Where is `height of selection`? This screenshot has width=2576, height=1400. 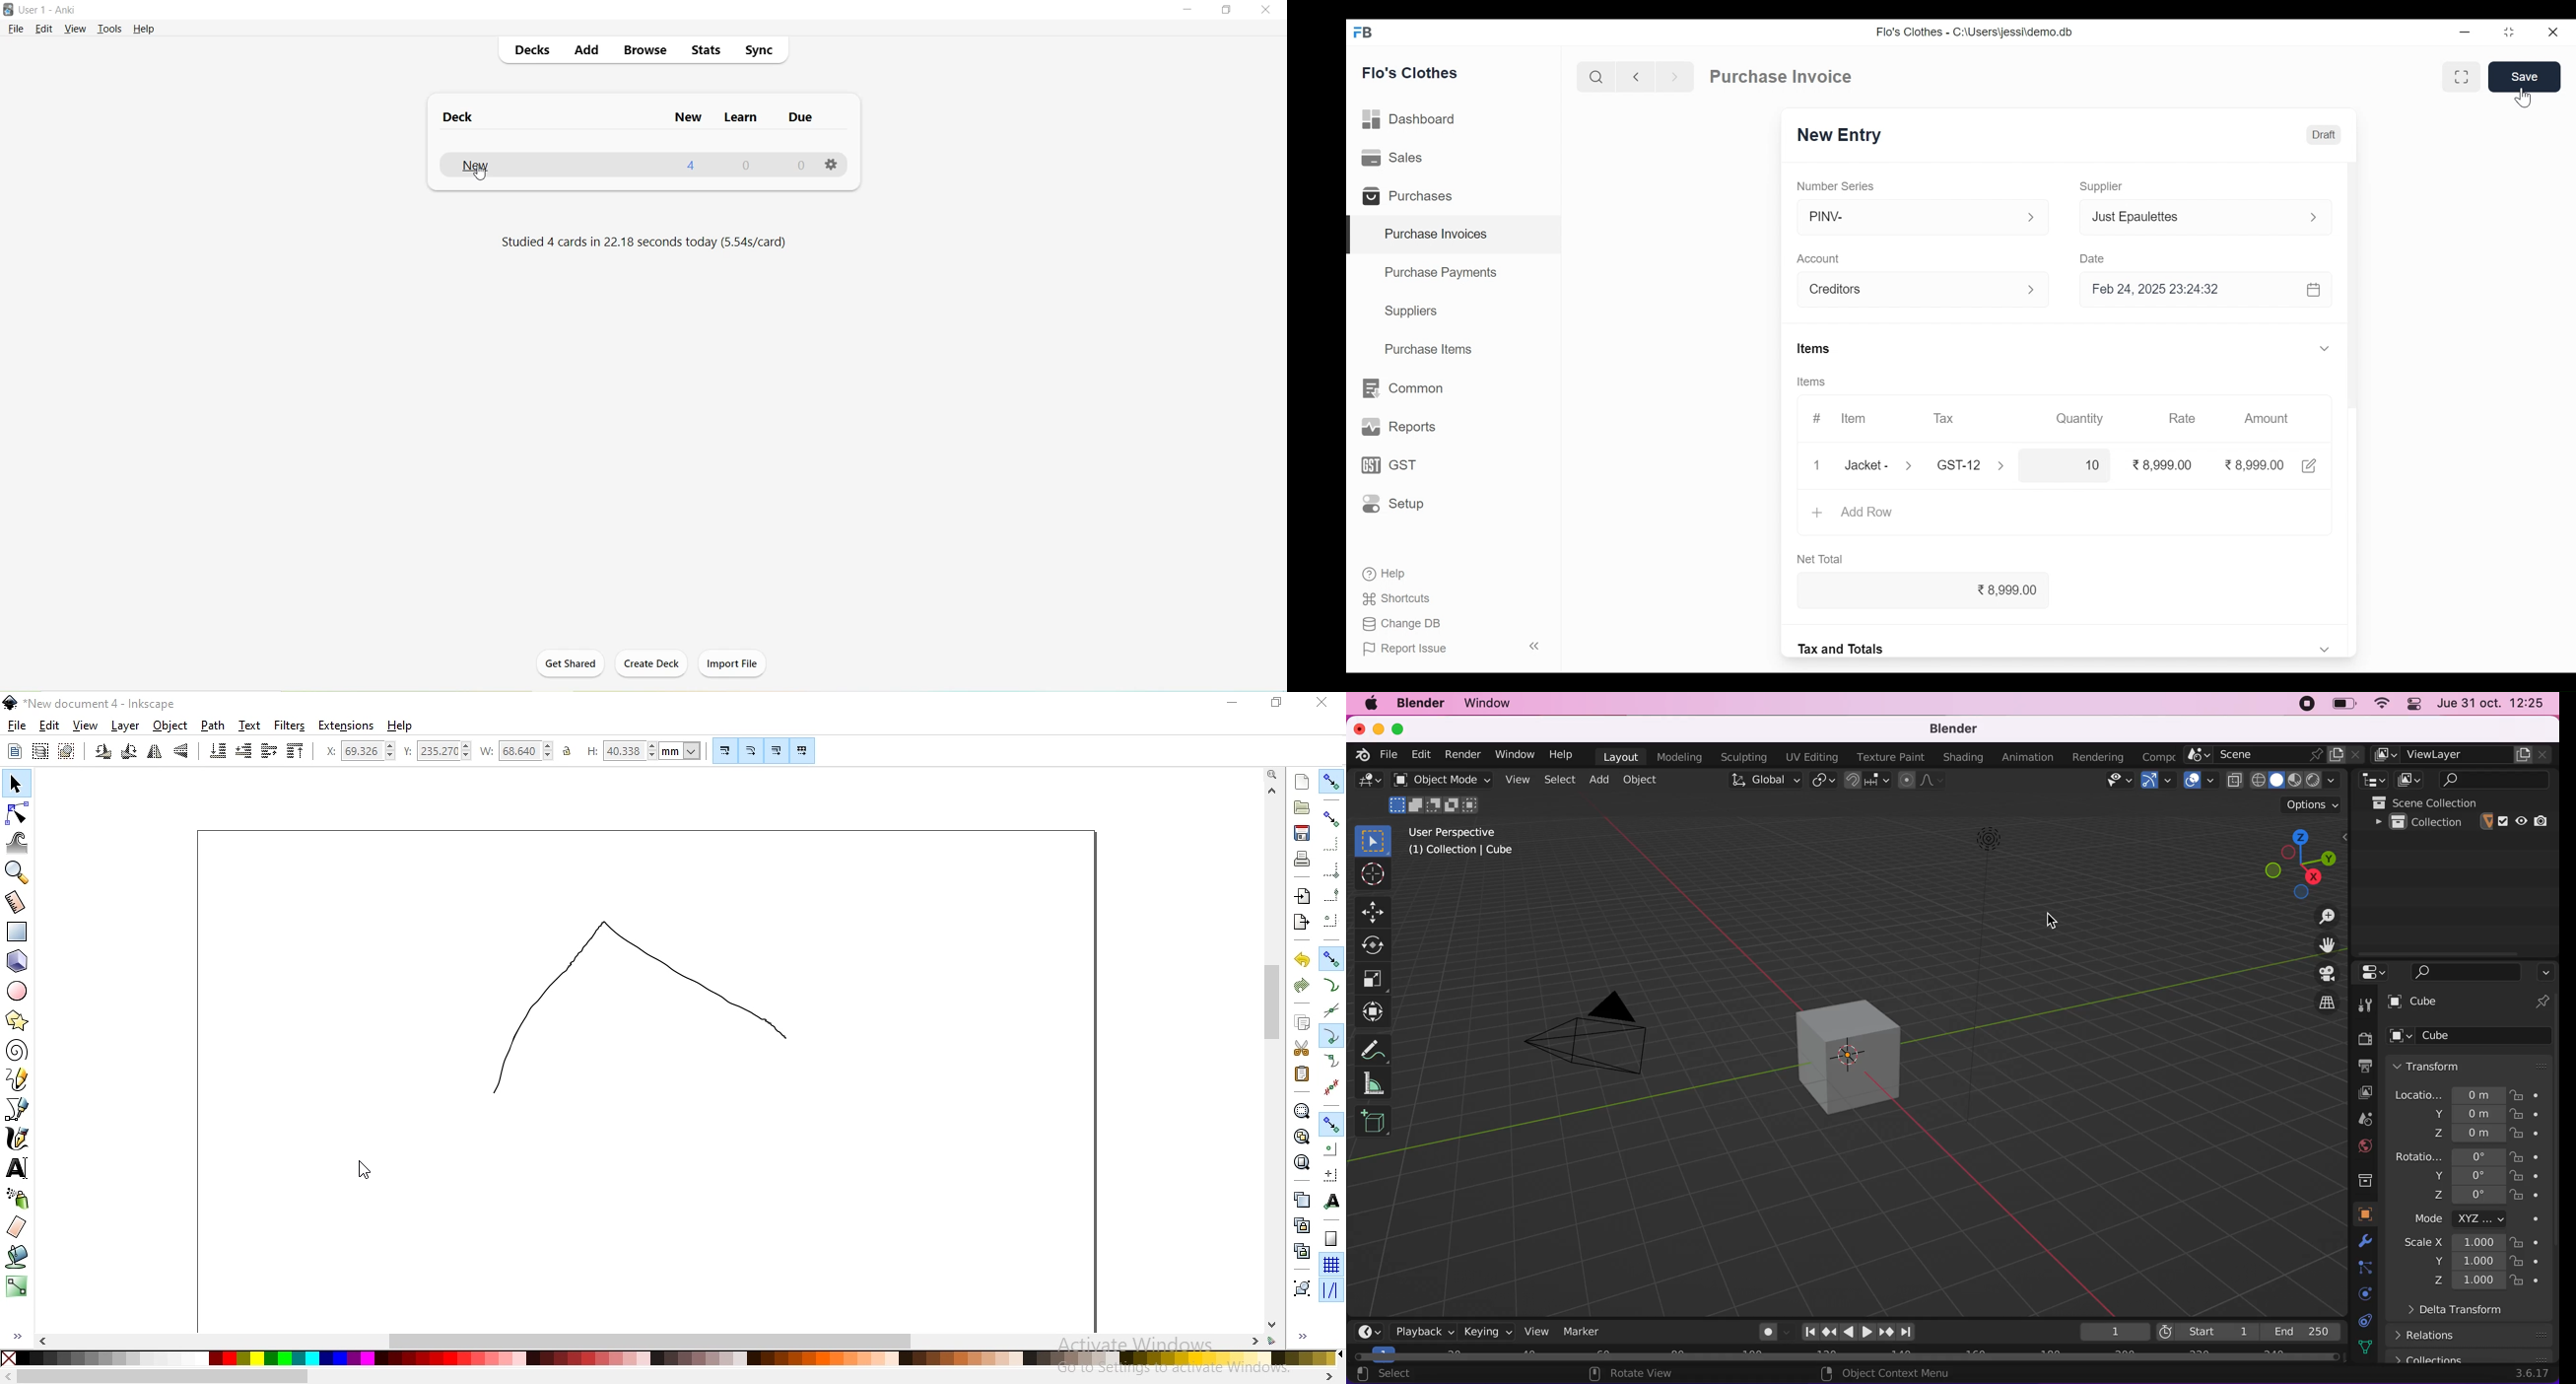
height of selection is located at coordinates (644, 750).